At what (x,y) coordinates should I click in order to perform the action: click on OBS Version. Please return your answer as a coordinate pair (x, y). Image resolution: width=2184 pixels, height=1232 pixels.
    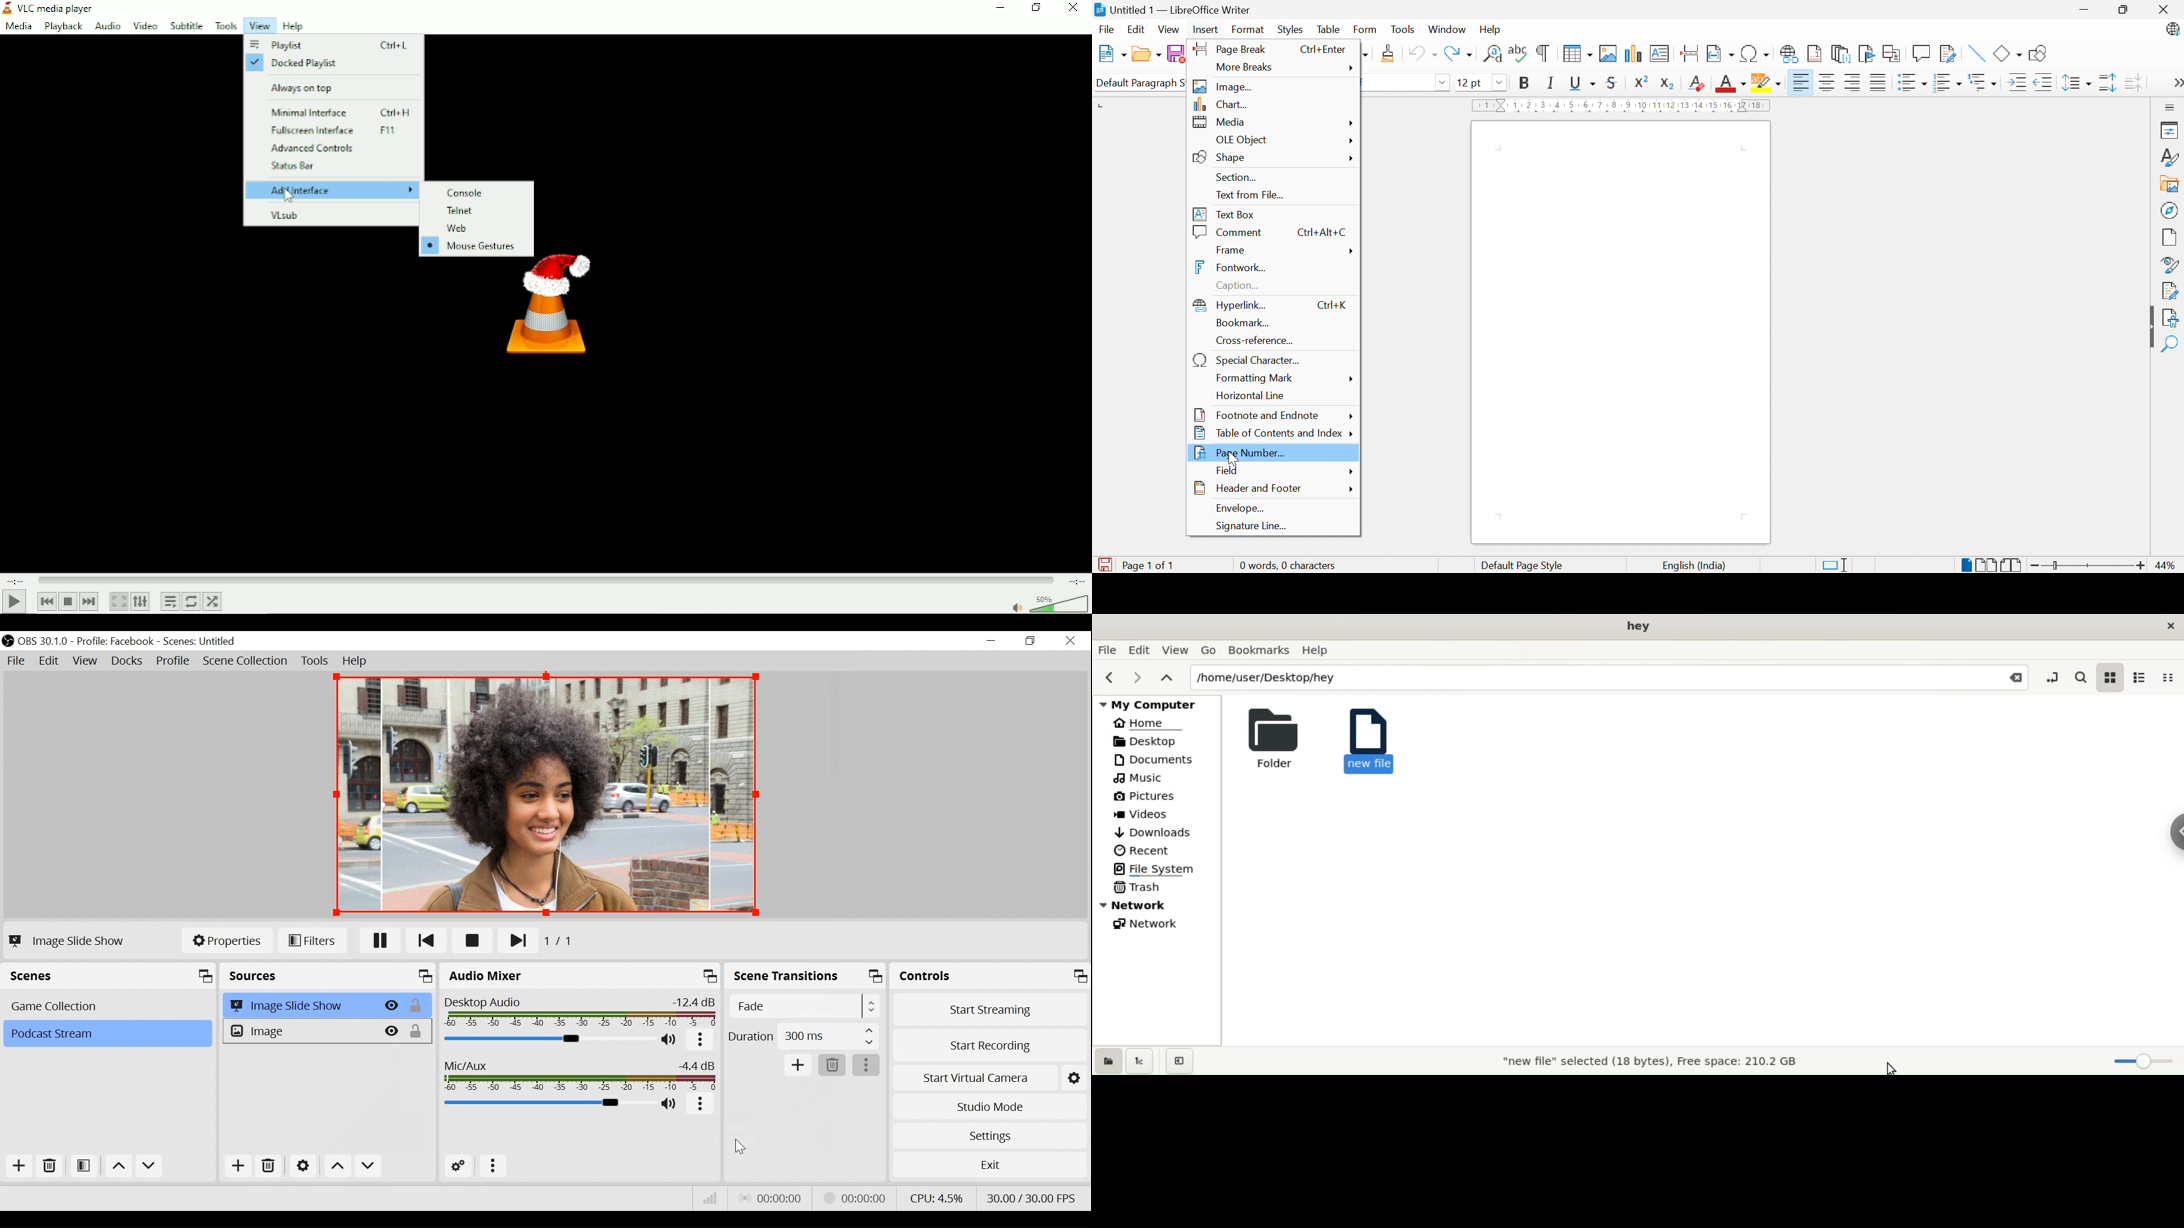
    Looking at the image, I should click on (45, 641).